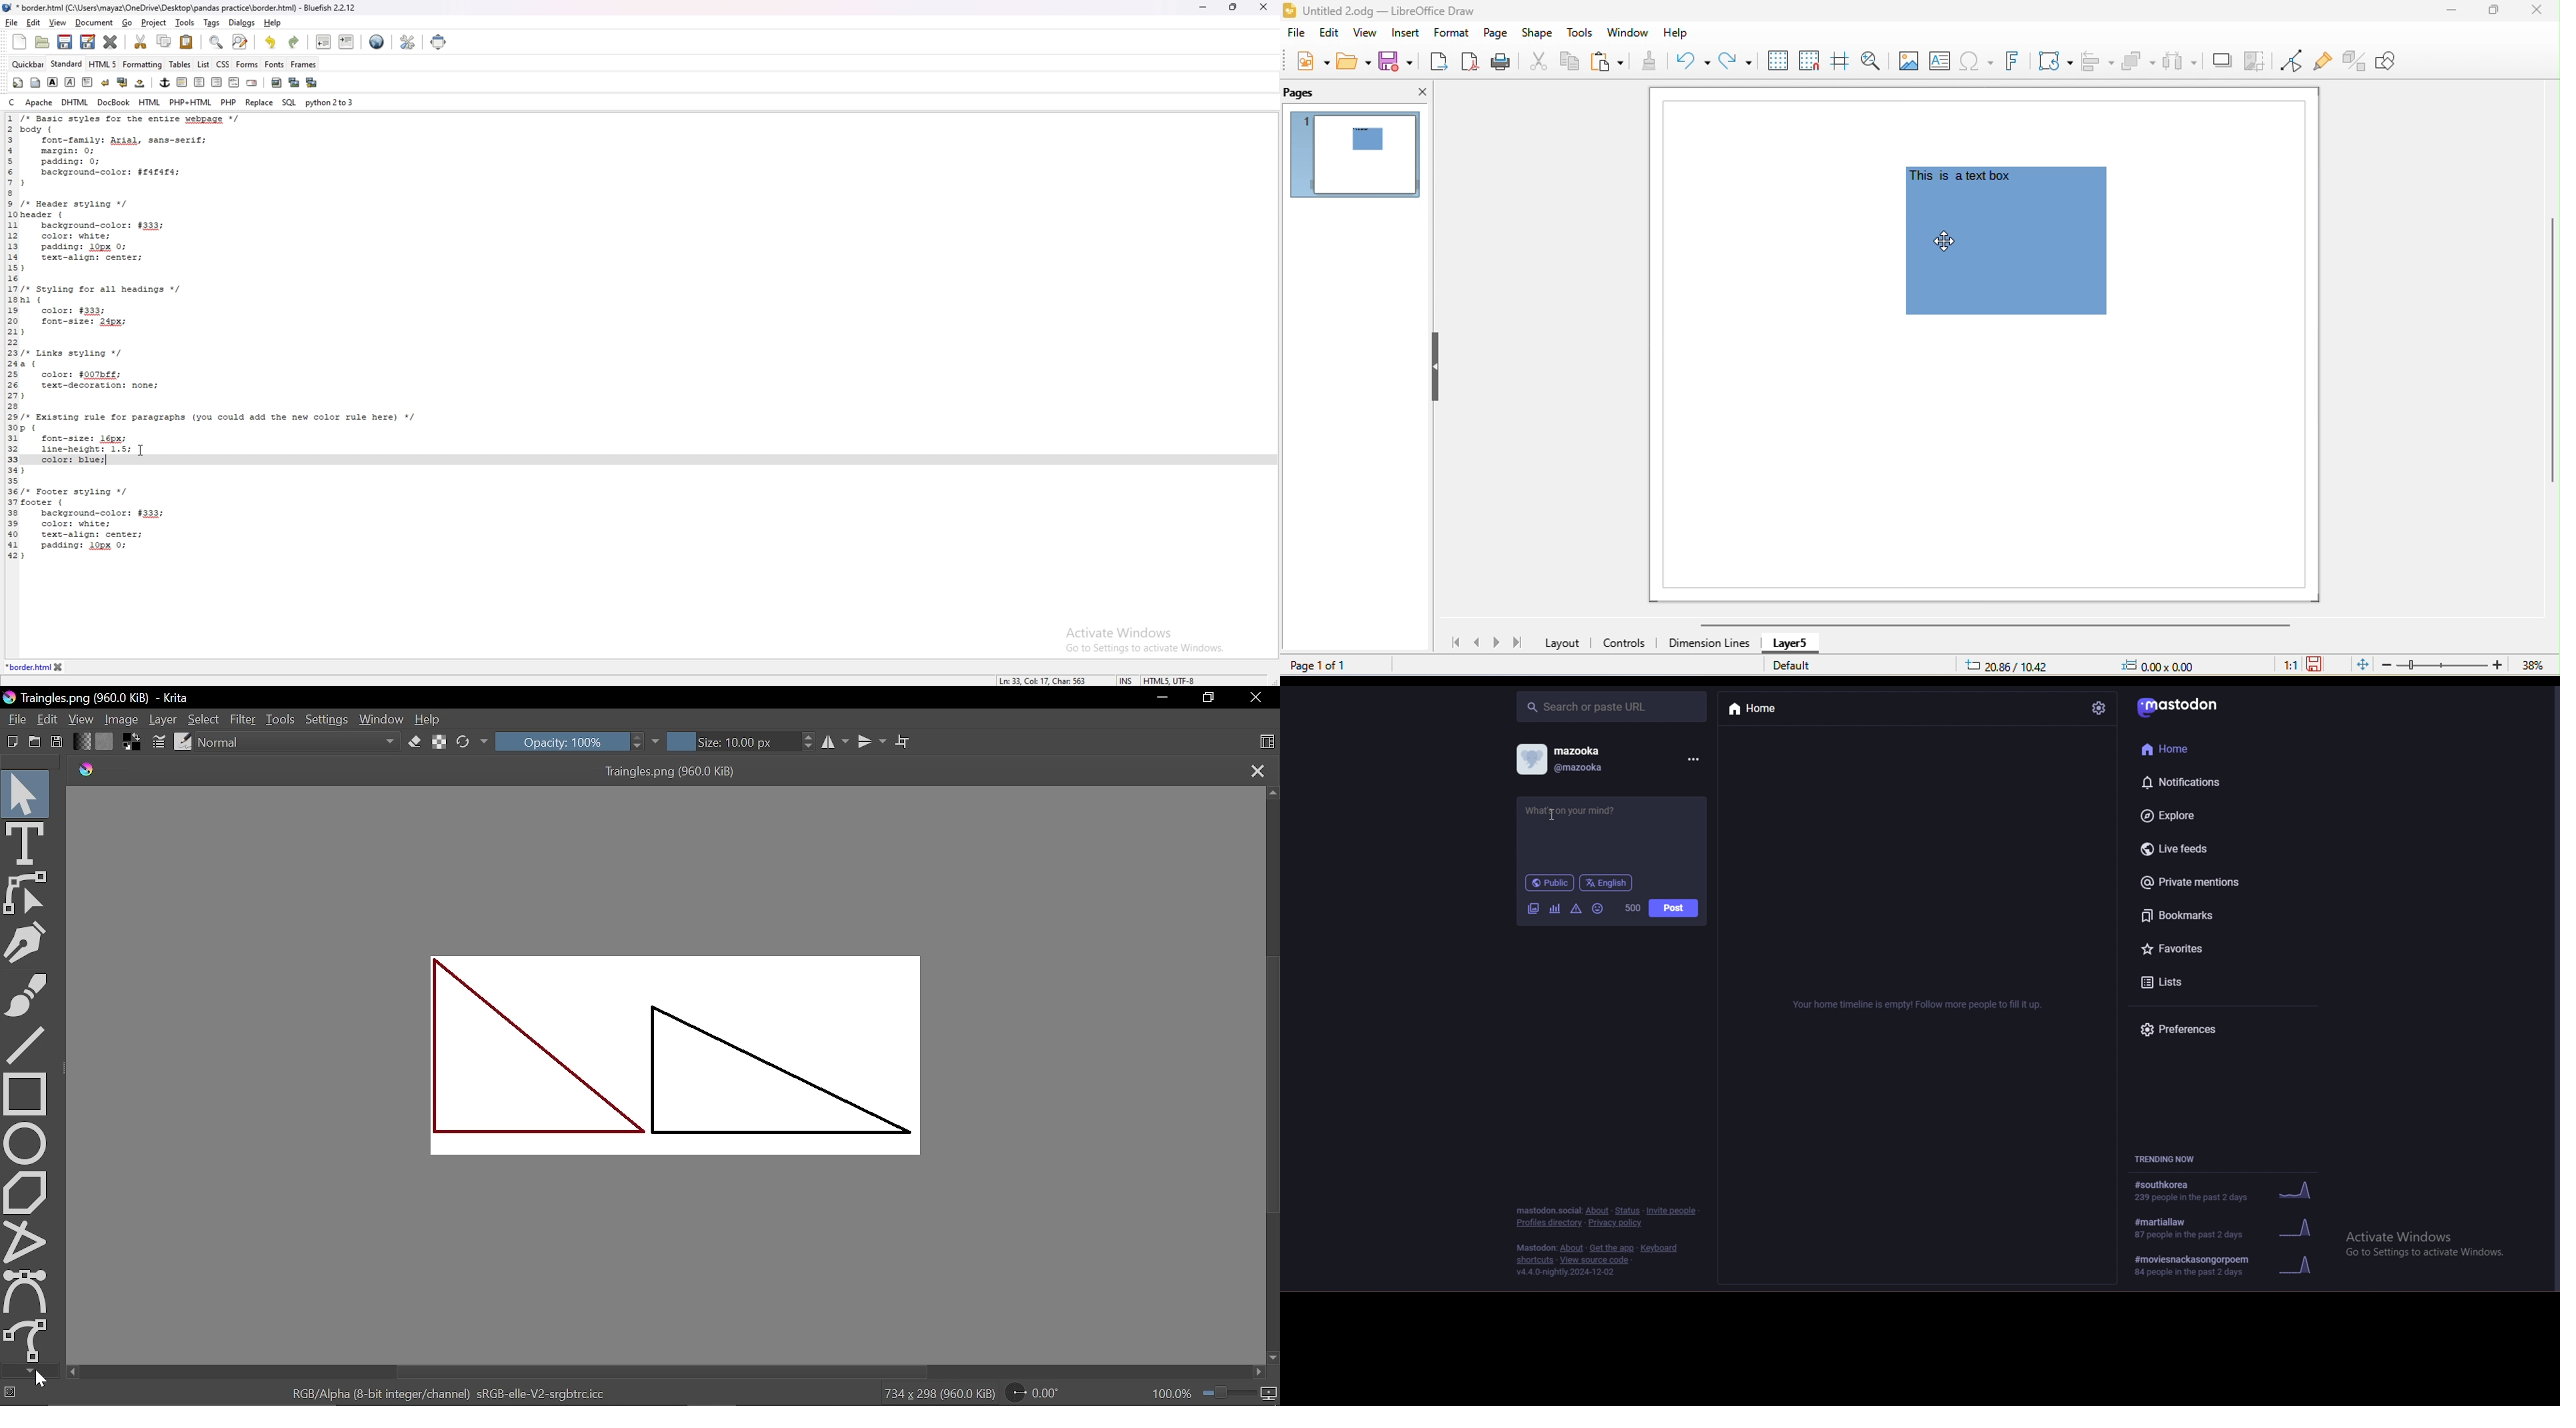  Describe the element at coordinates (327, 720) in the screenshot. I see `Settings` at that location.